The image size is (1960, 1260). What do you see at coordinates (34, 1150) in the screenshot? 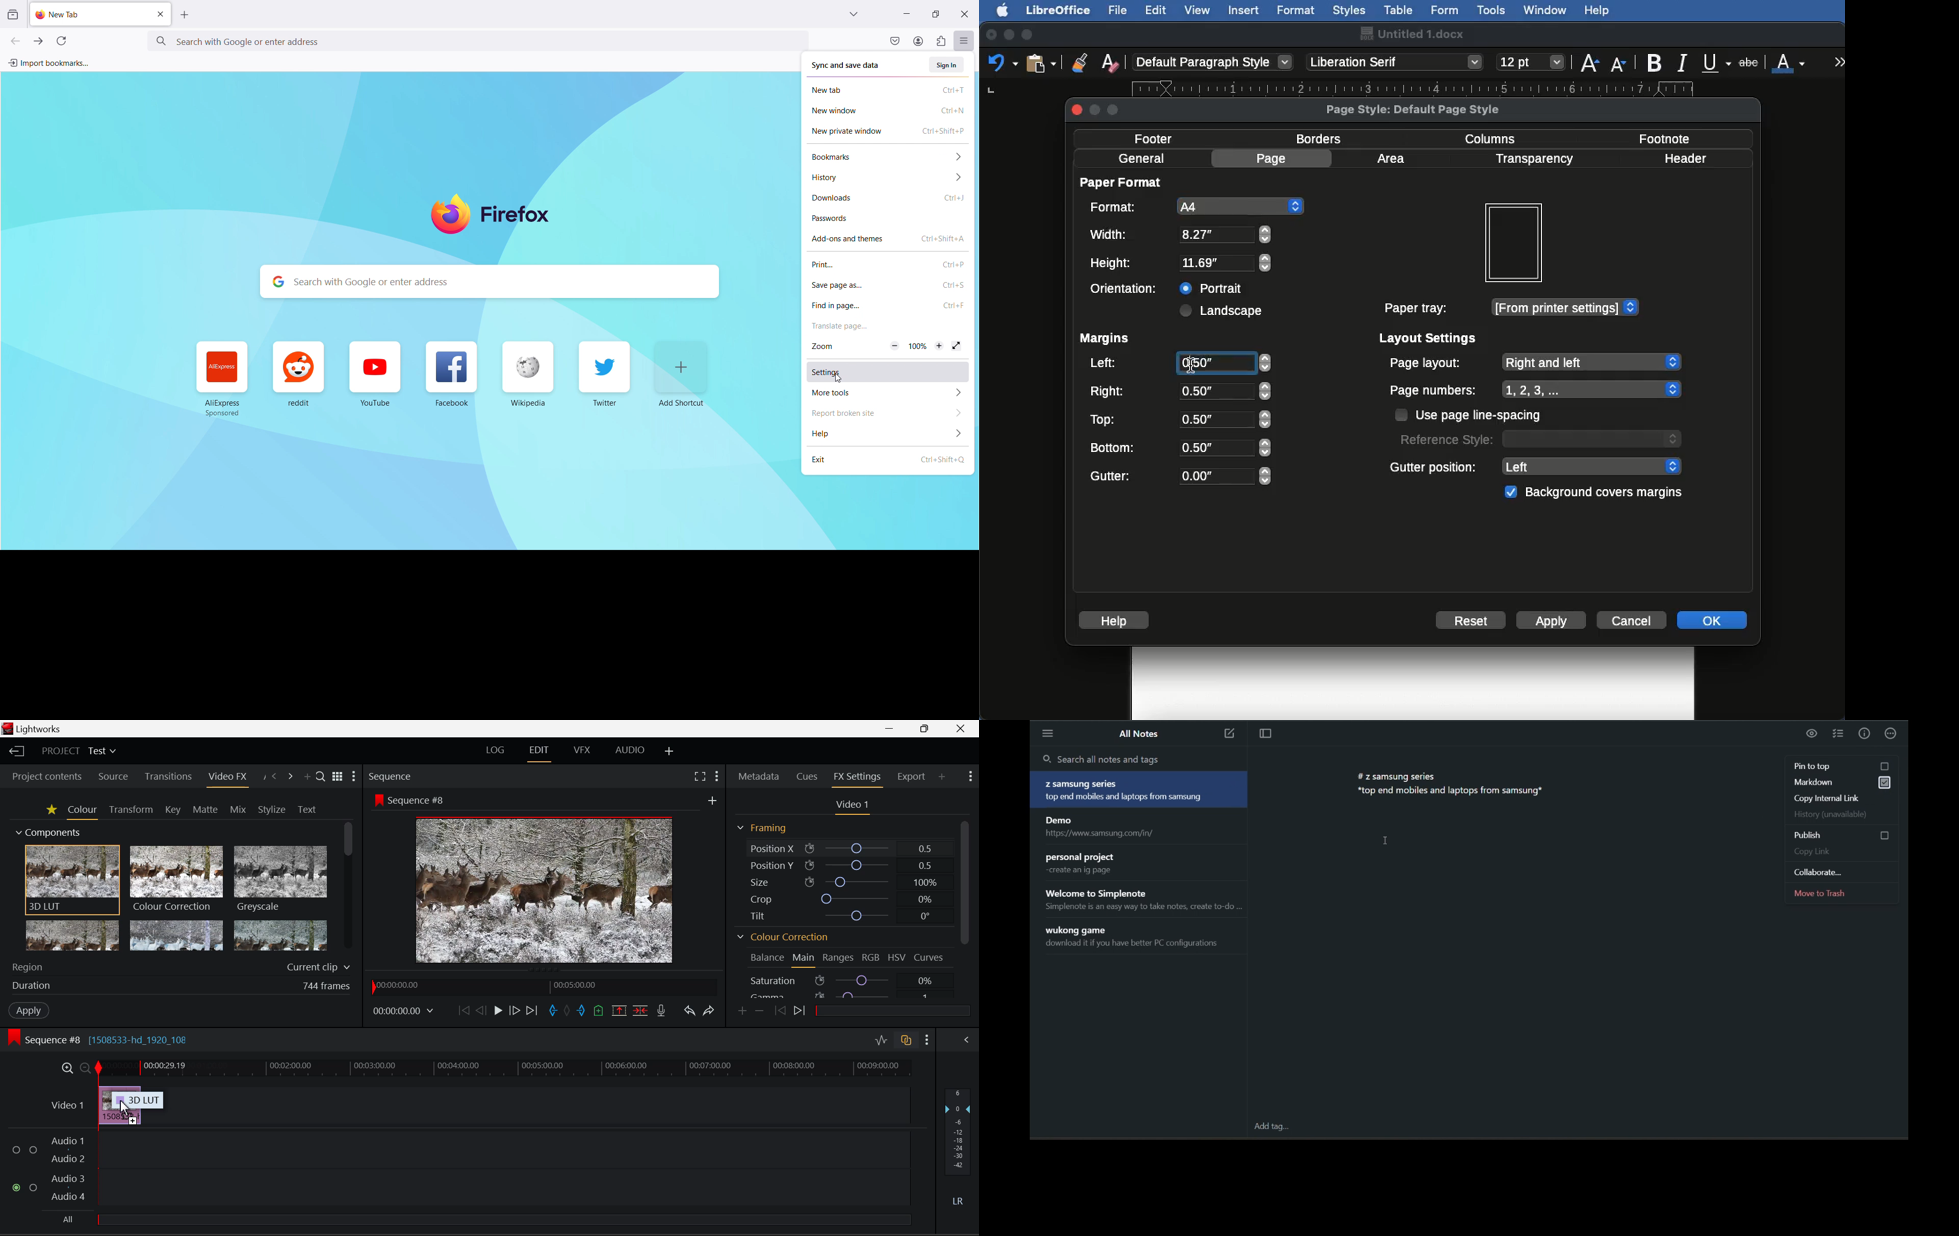
I see `Audio Input Checkbox` at bounding box center [34, 1150].